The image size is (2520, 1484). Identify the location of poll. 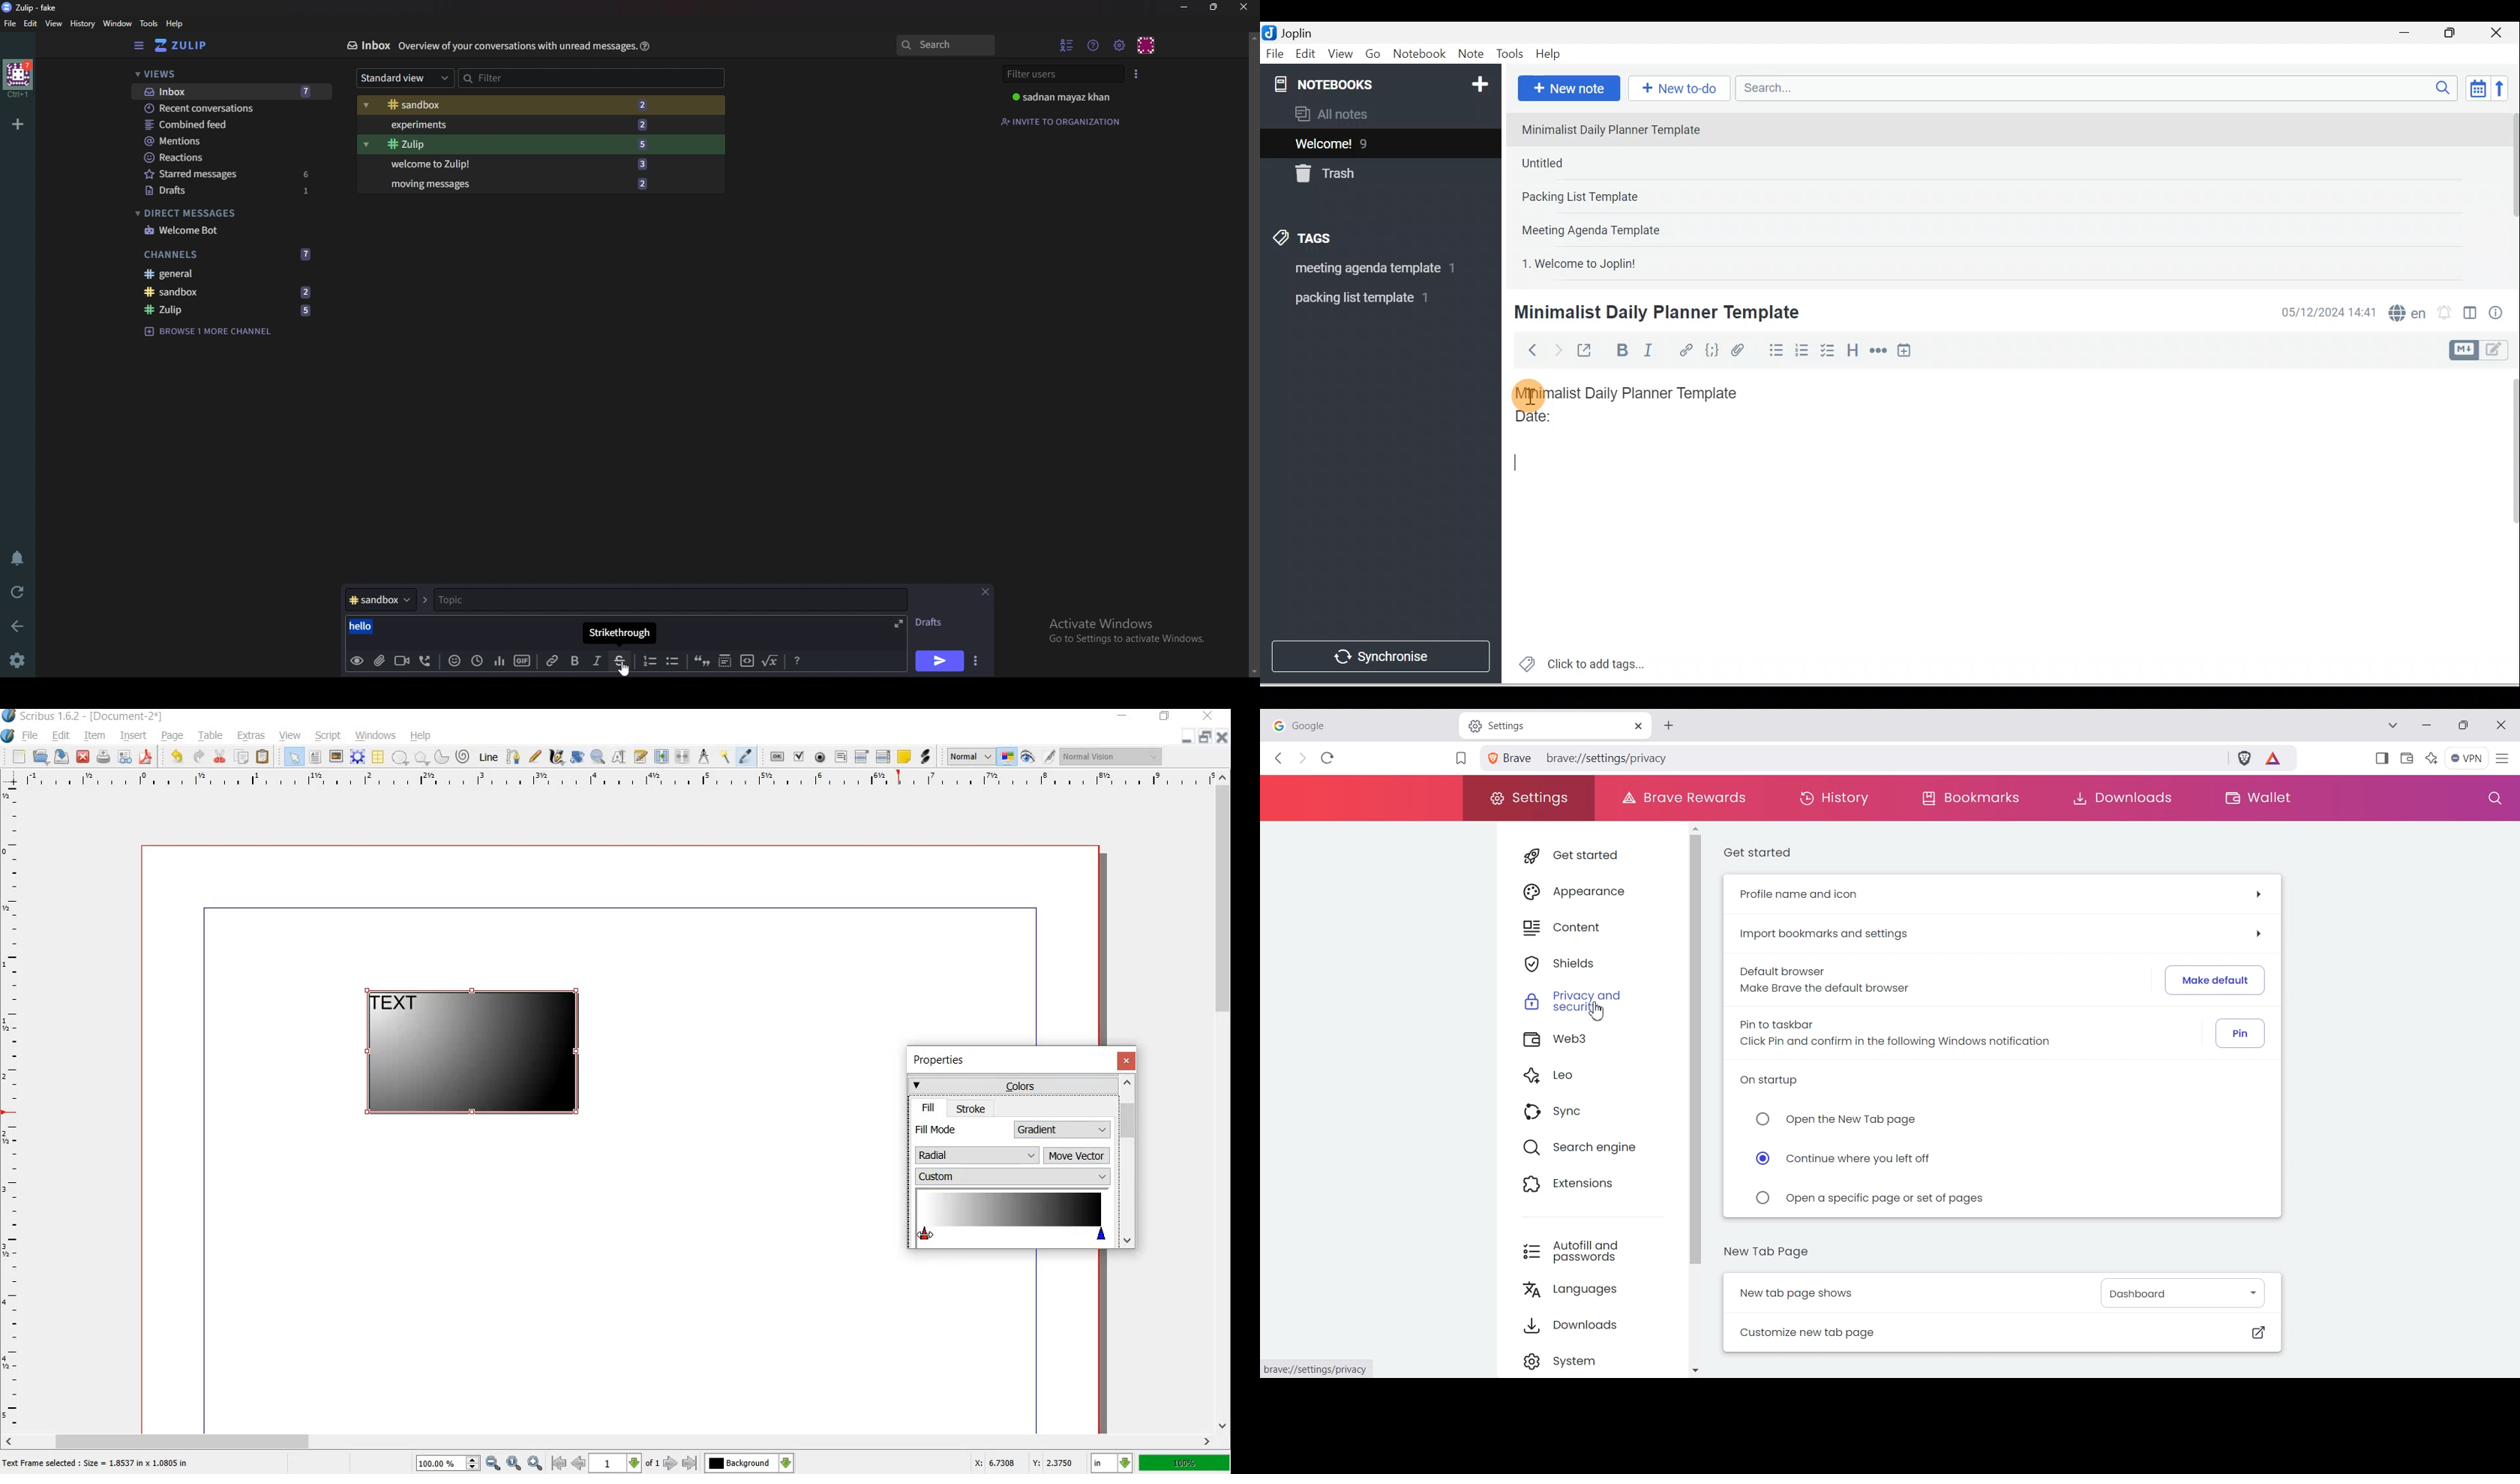
(501, 661).